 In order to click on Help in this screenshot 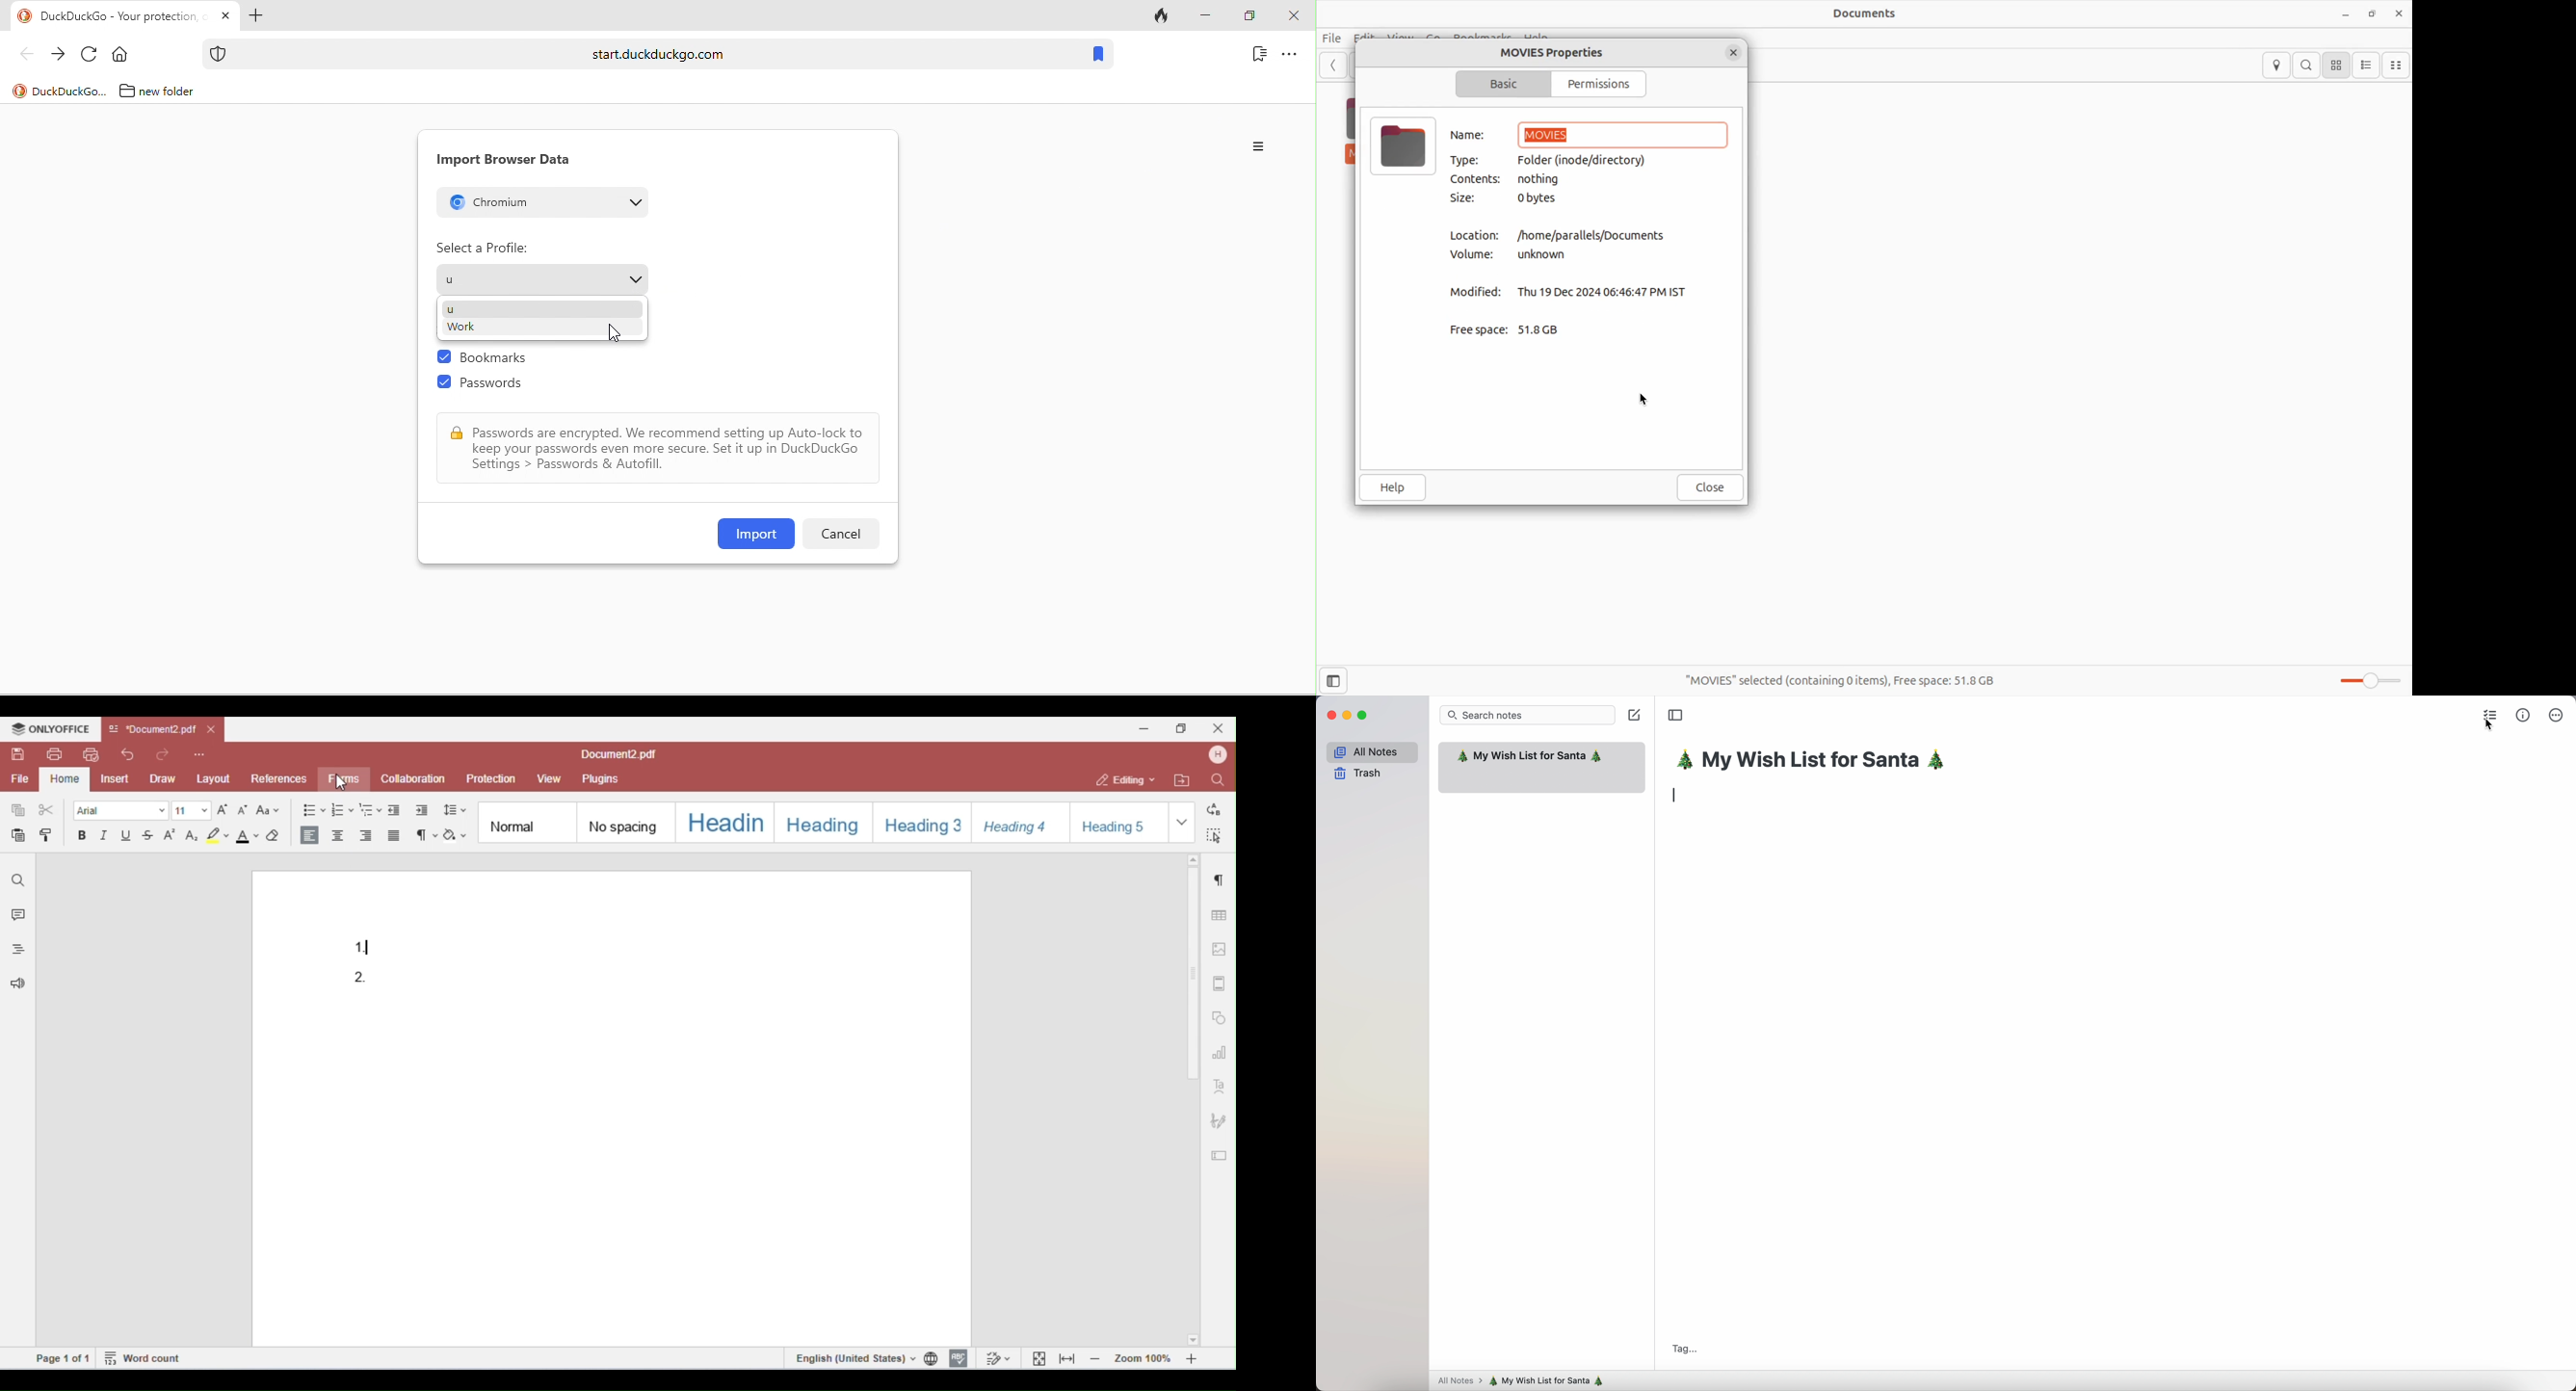, I will do `click(1392, 486)`.